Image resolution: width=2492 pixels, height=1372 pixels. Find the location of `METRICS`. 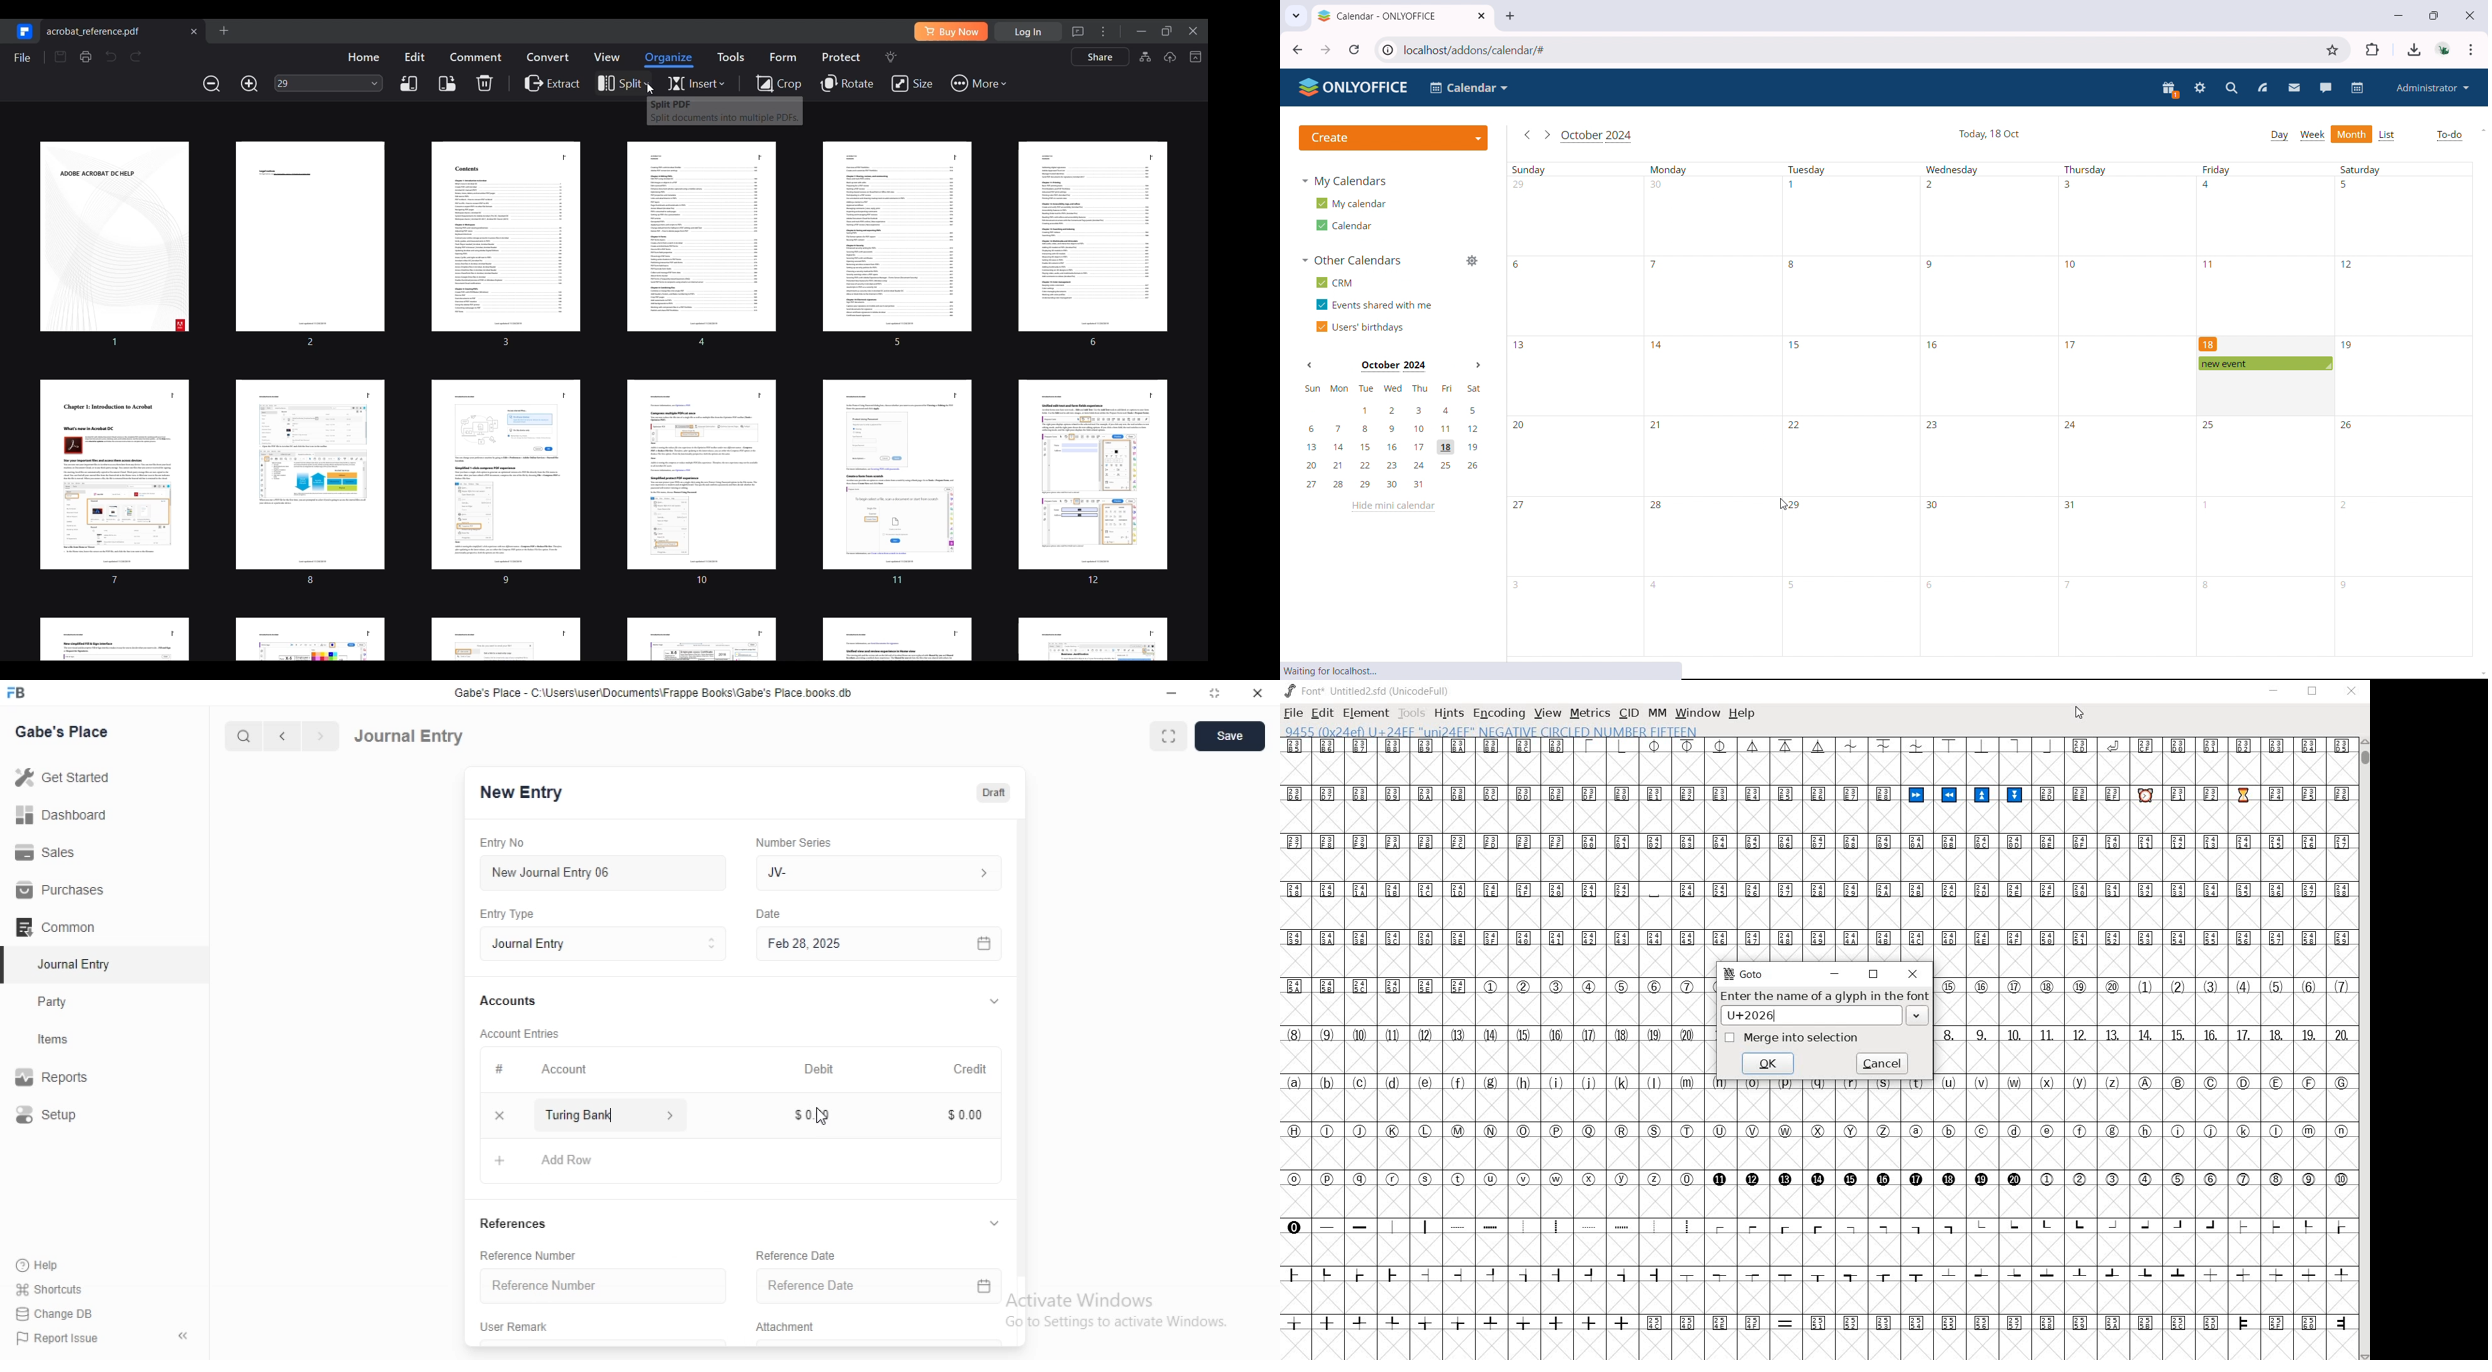

METRICS is located at coordinates (1590, 713).